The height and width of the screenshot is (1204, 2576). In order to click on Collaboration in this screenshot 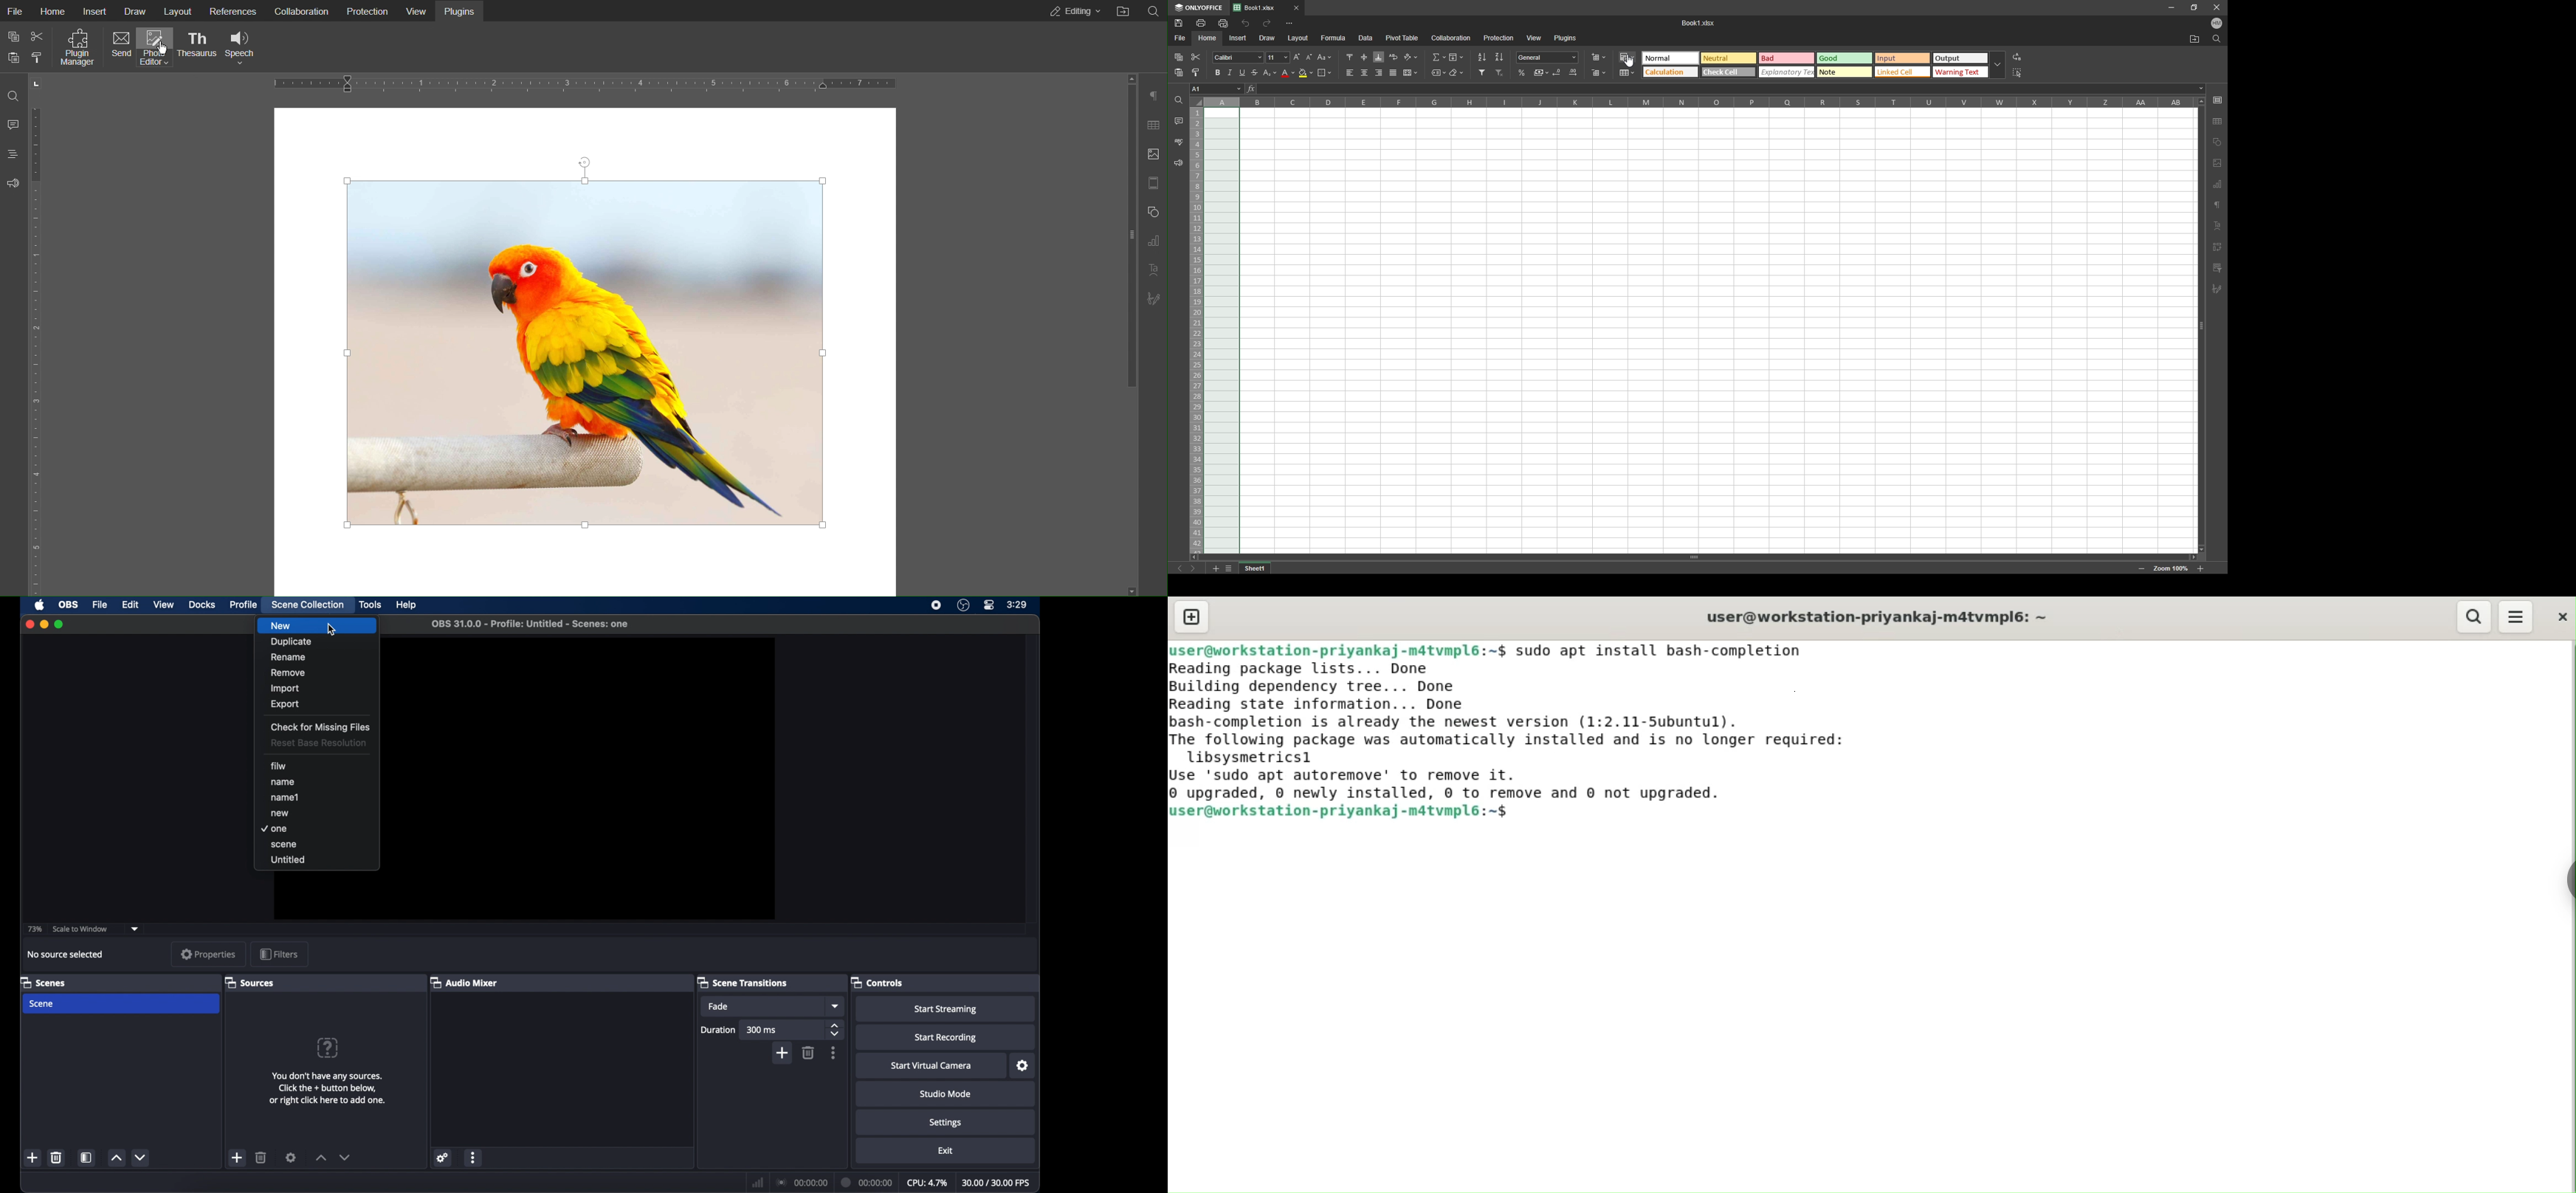, I will do `click(302, 10)`.